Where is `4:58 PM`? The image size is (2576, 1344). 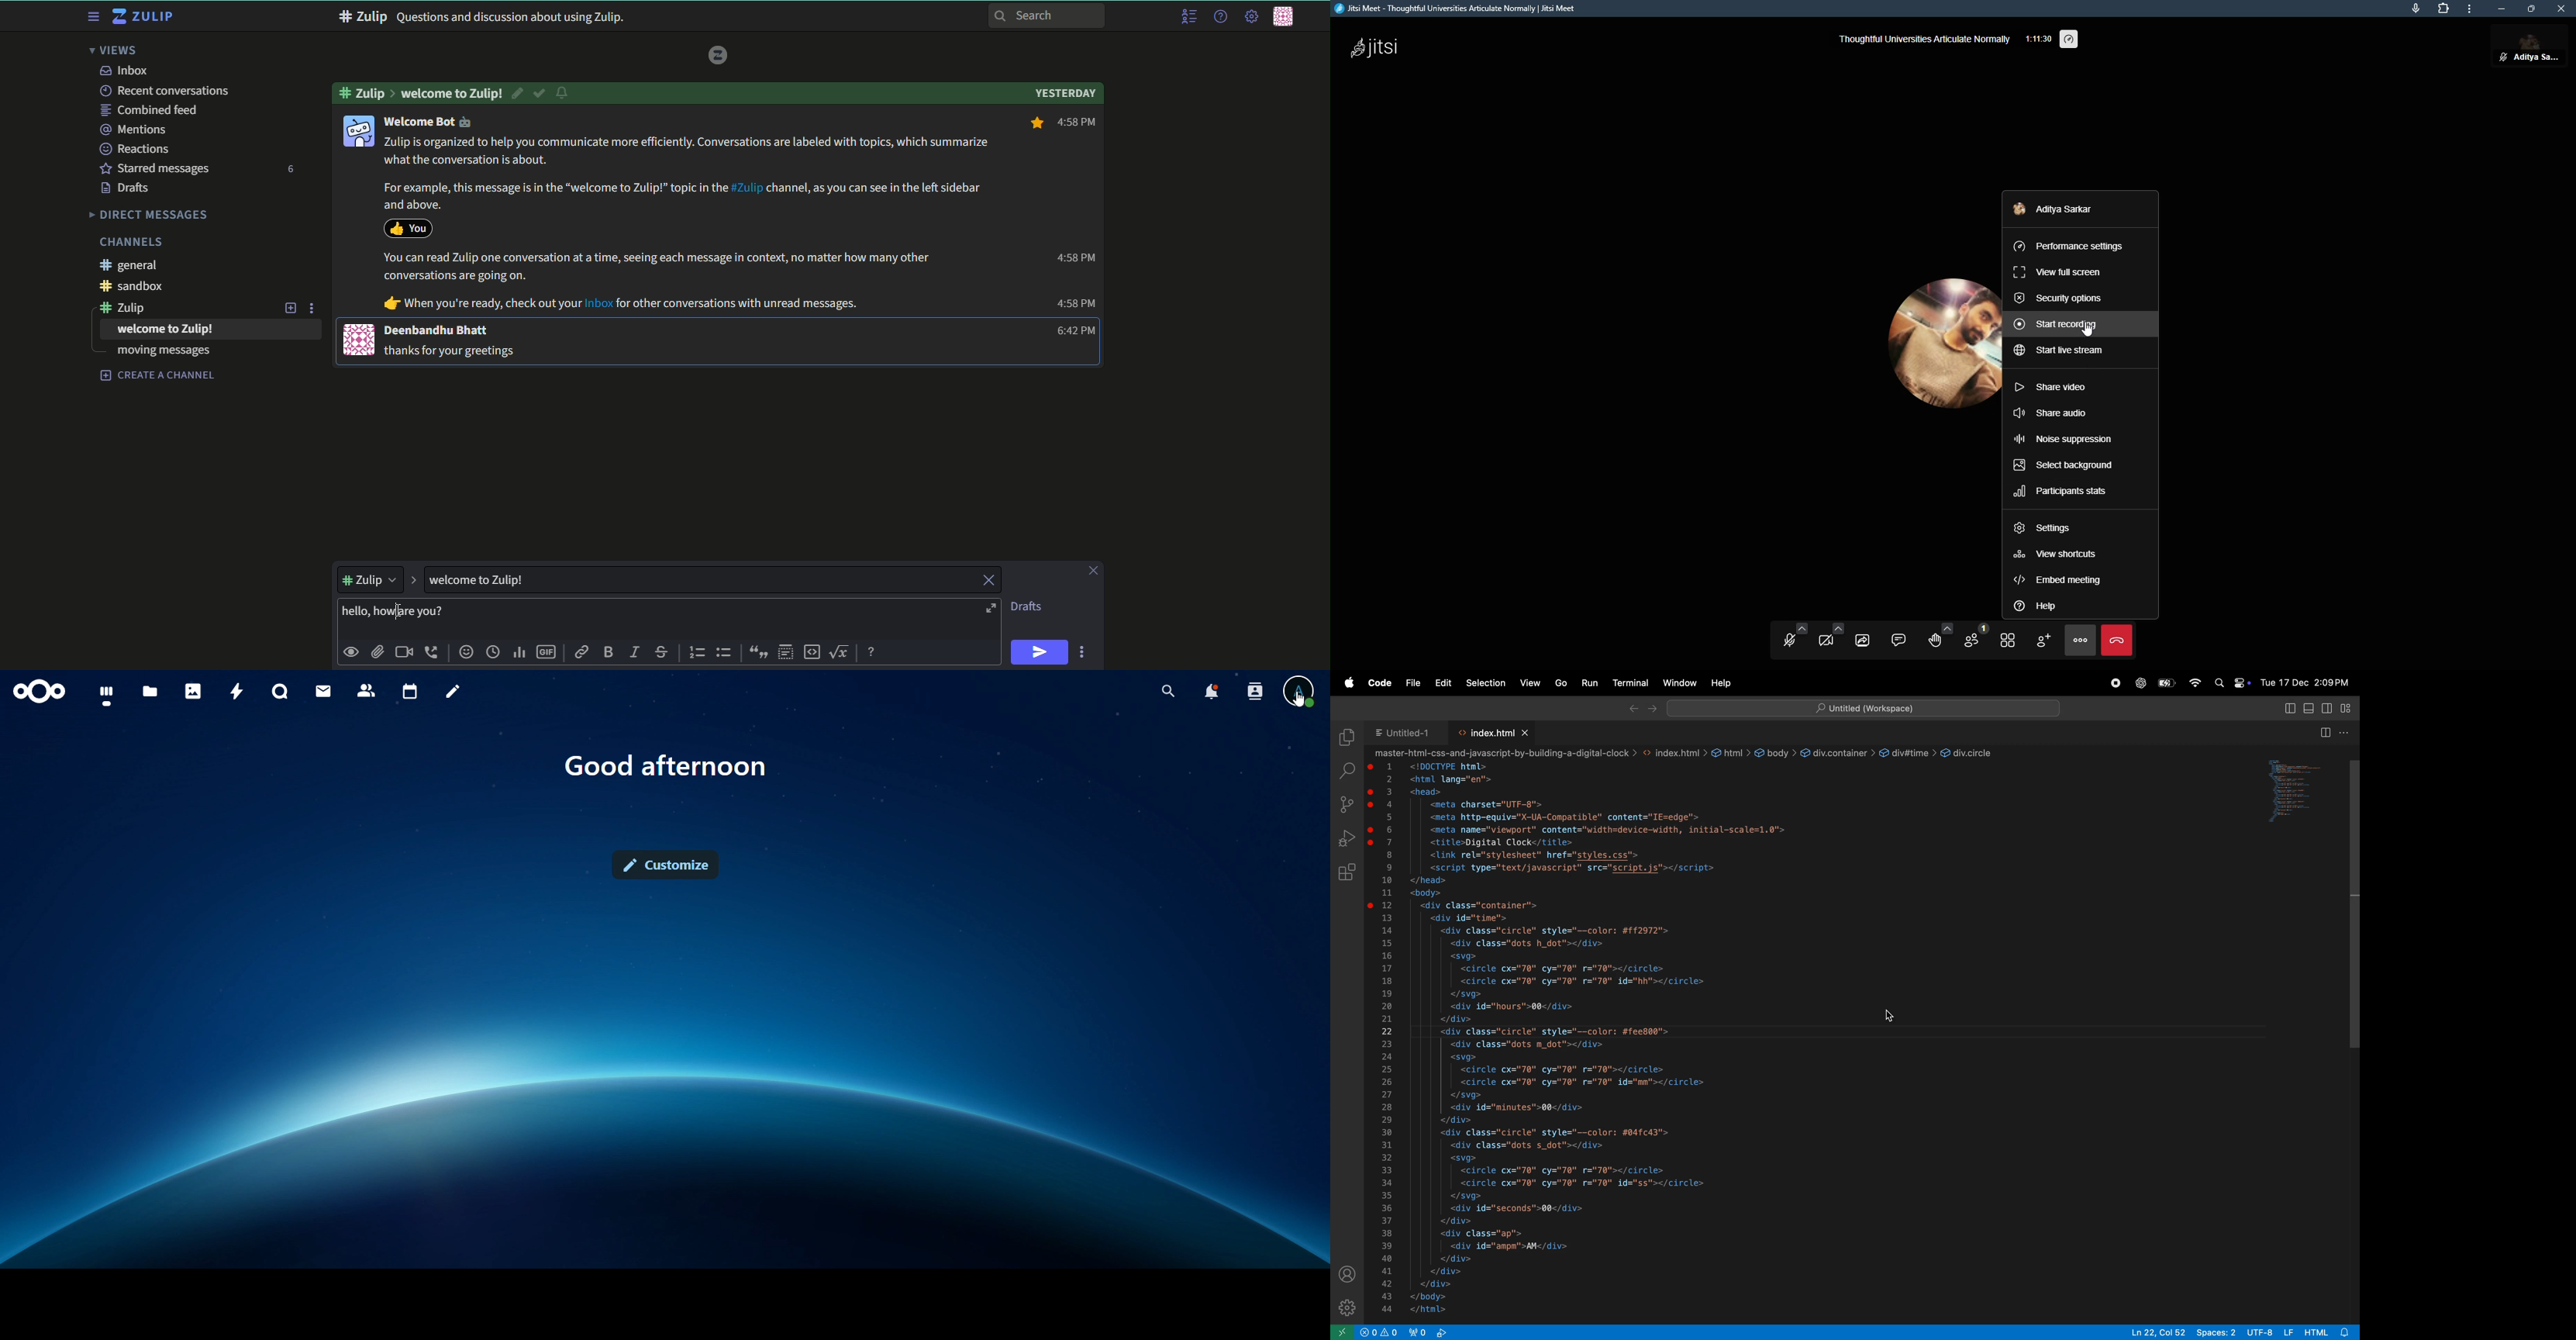
4:58 PM is located at coordinates (1074, 257).